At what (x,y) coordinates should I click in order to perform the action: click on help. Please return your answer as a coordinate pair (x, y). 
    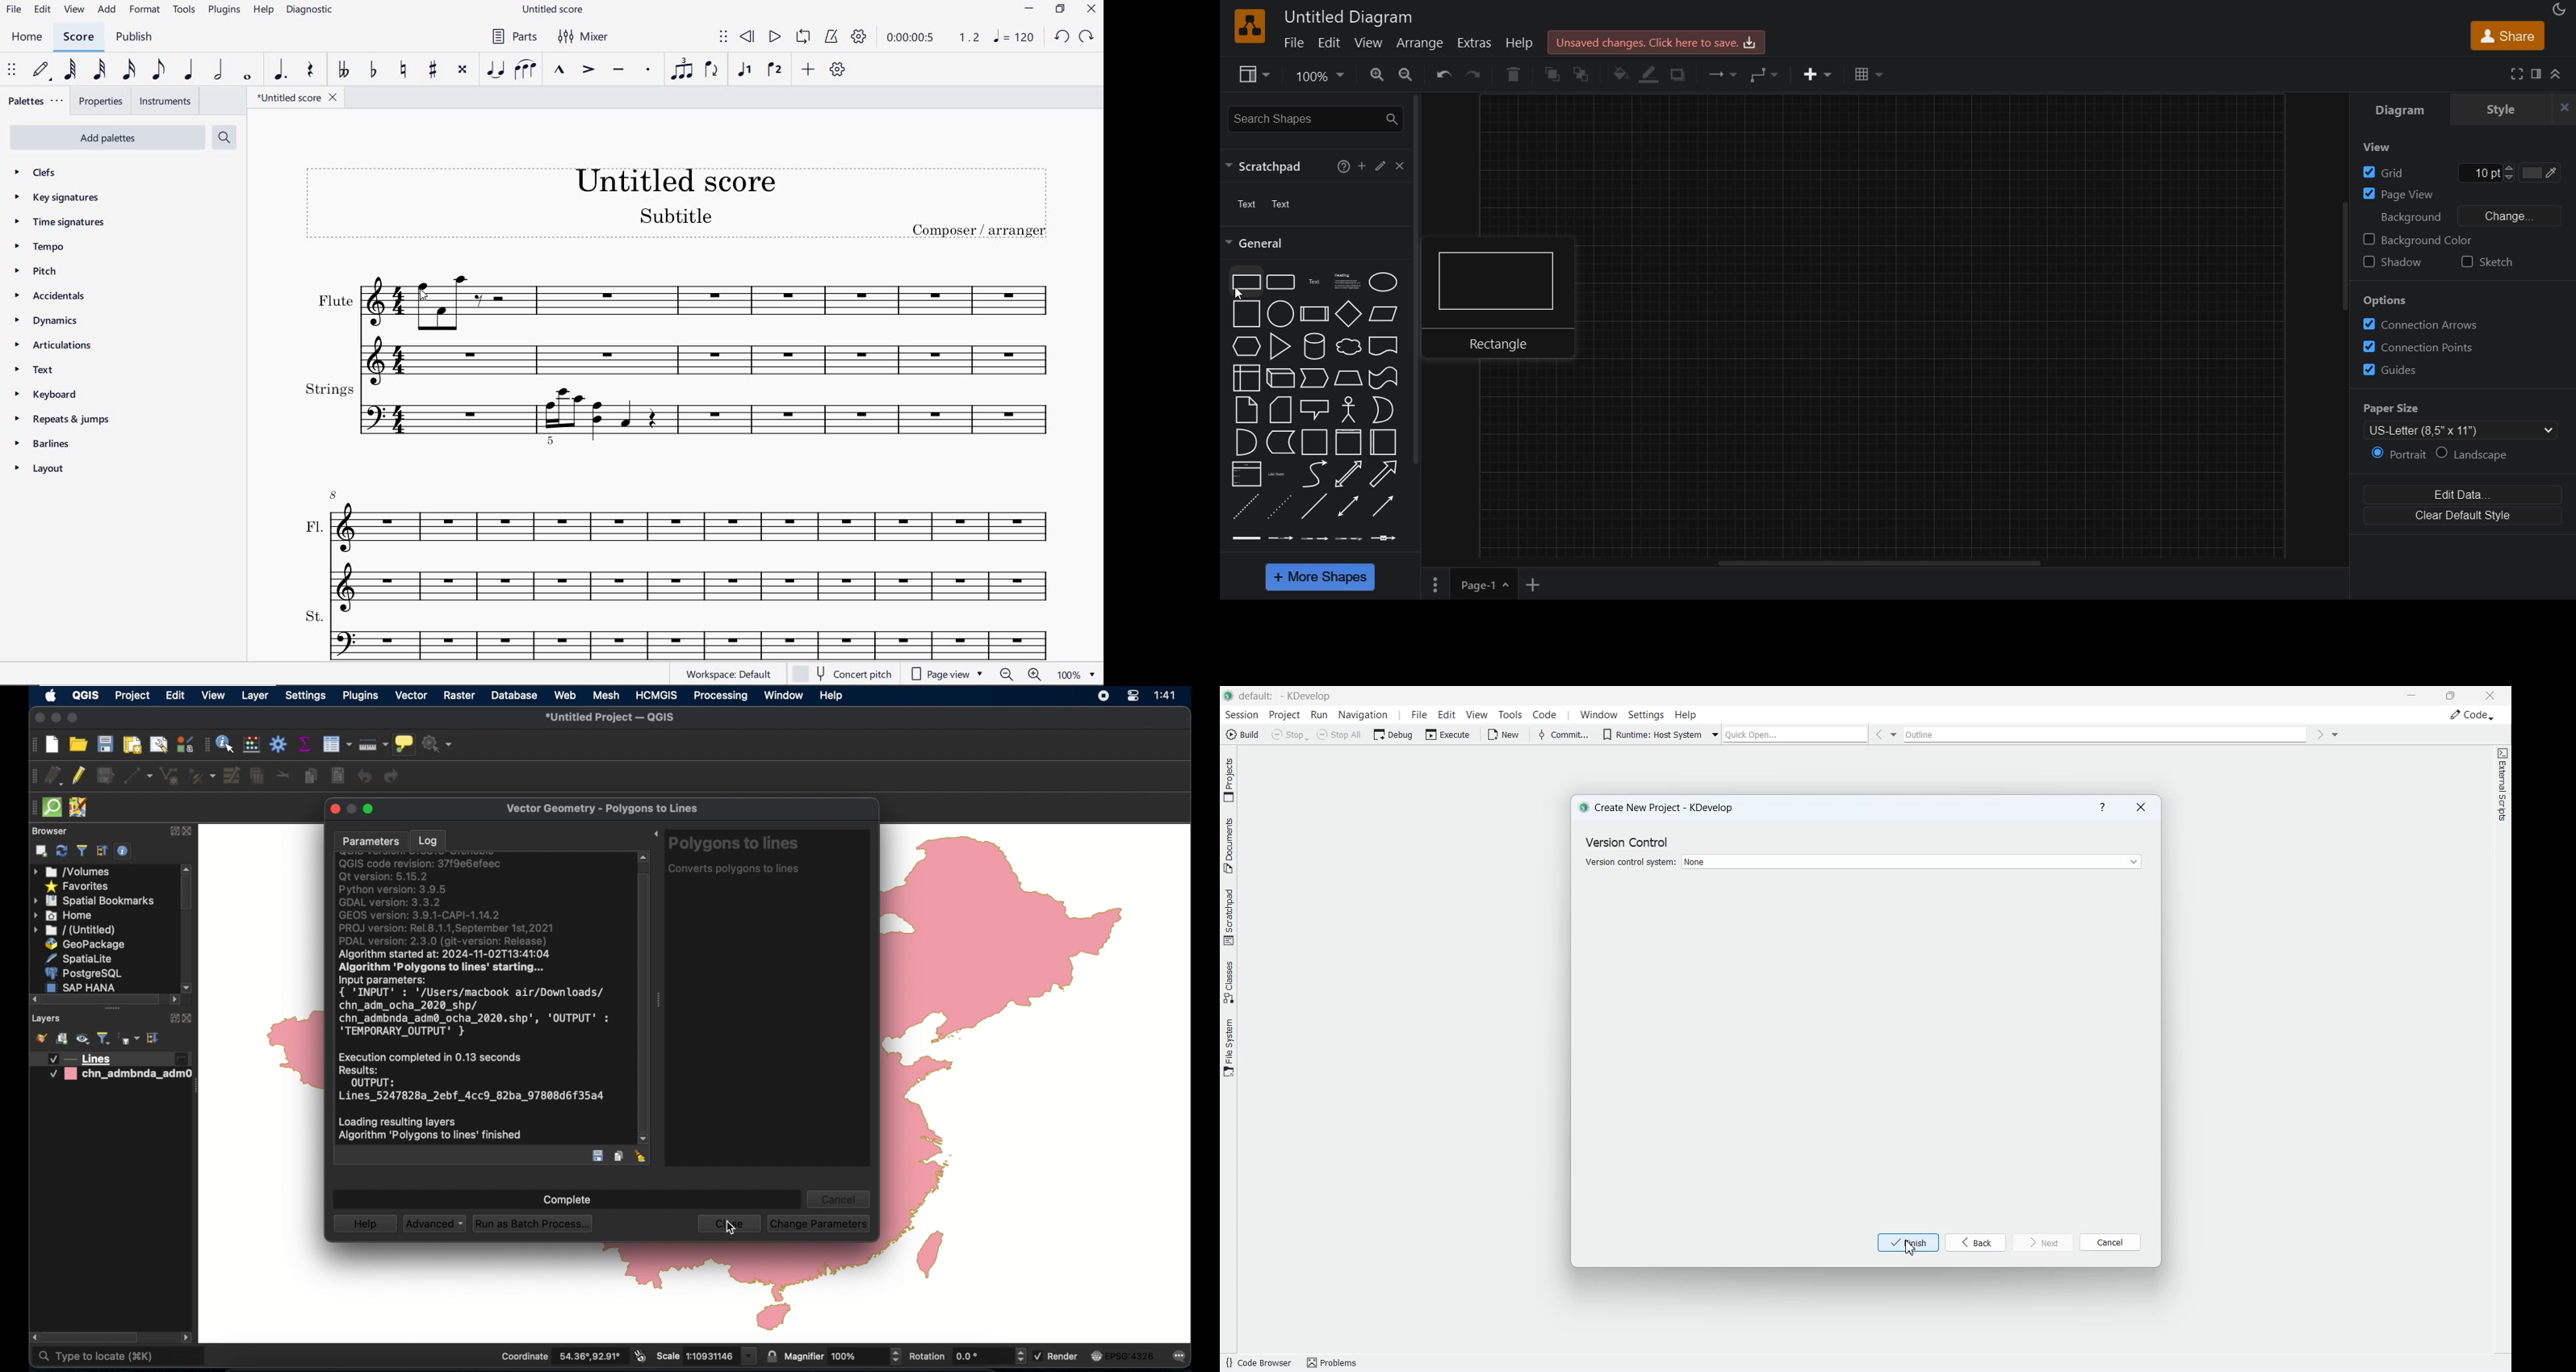
    Looking at the image, I should click on (363, 1223).